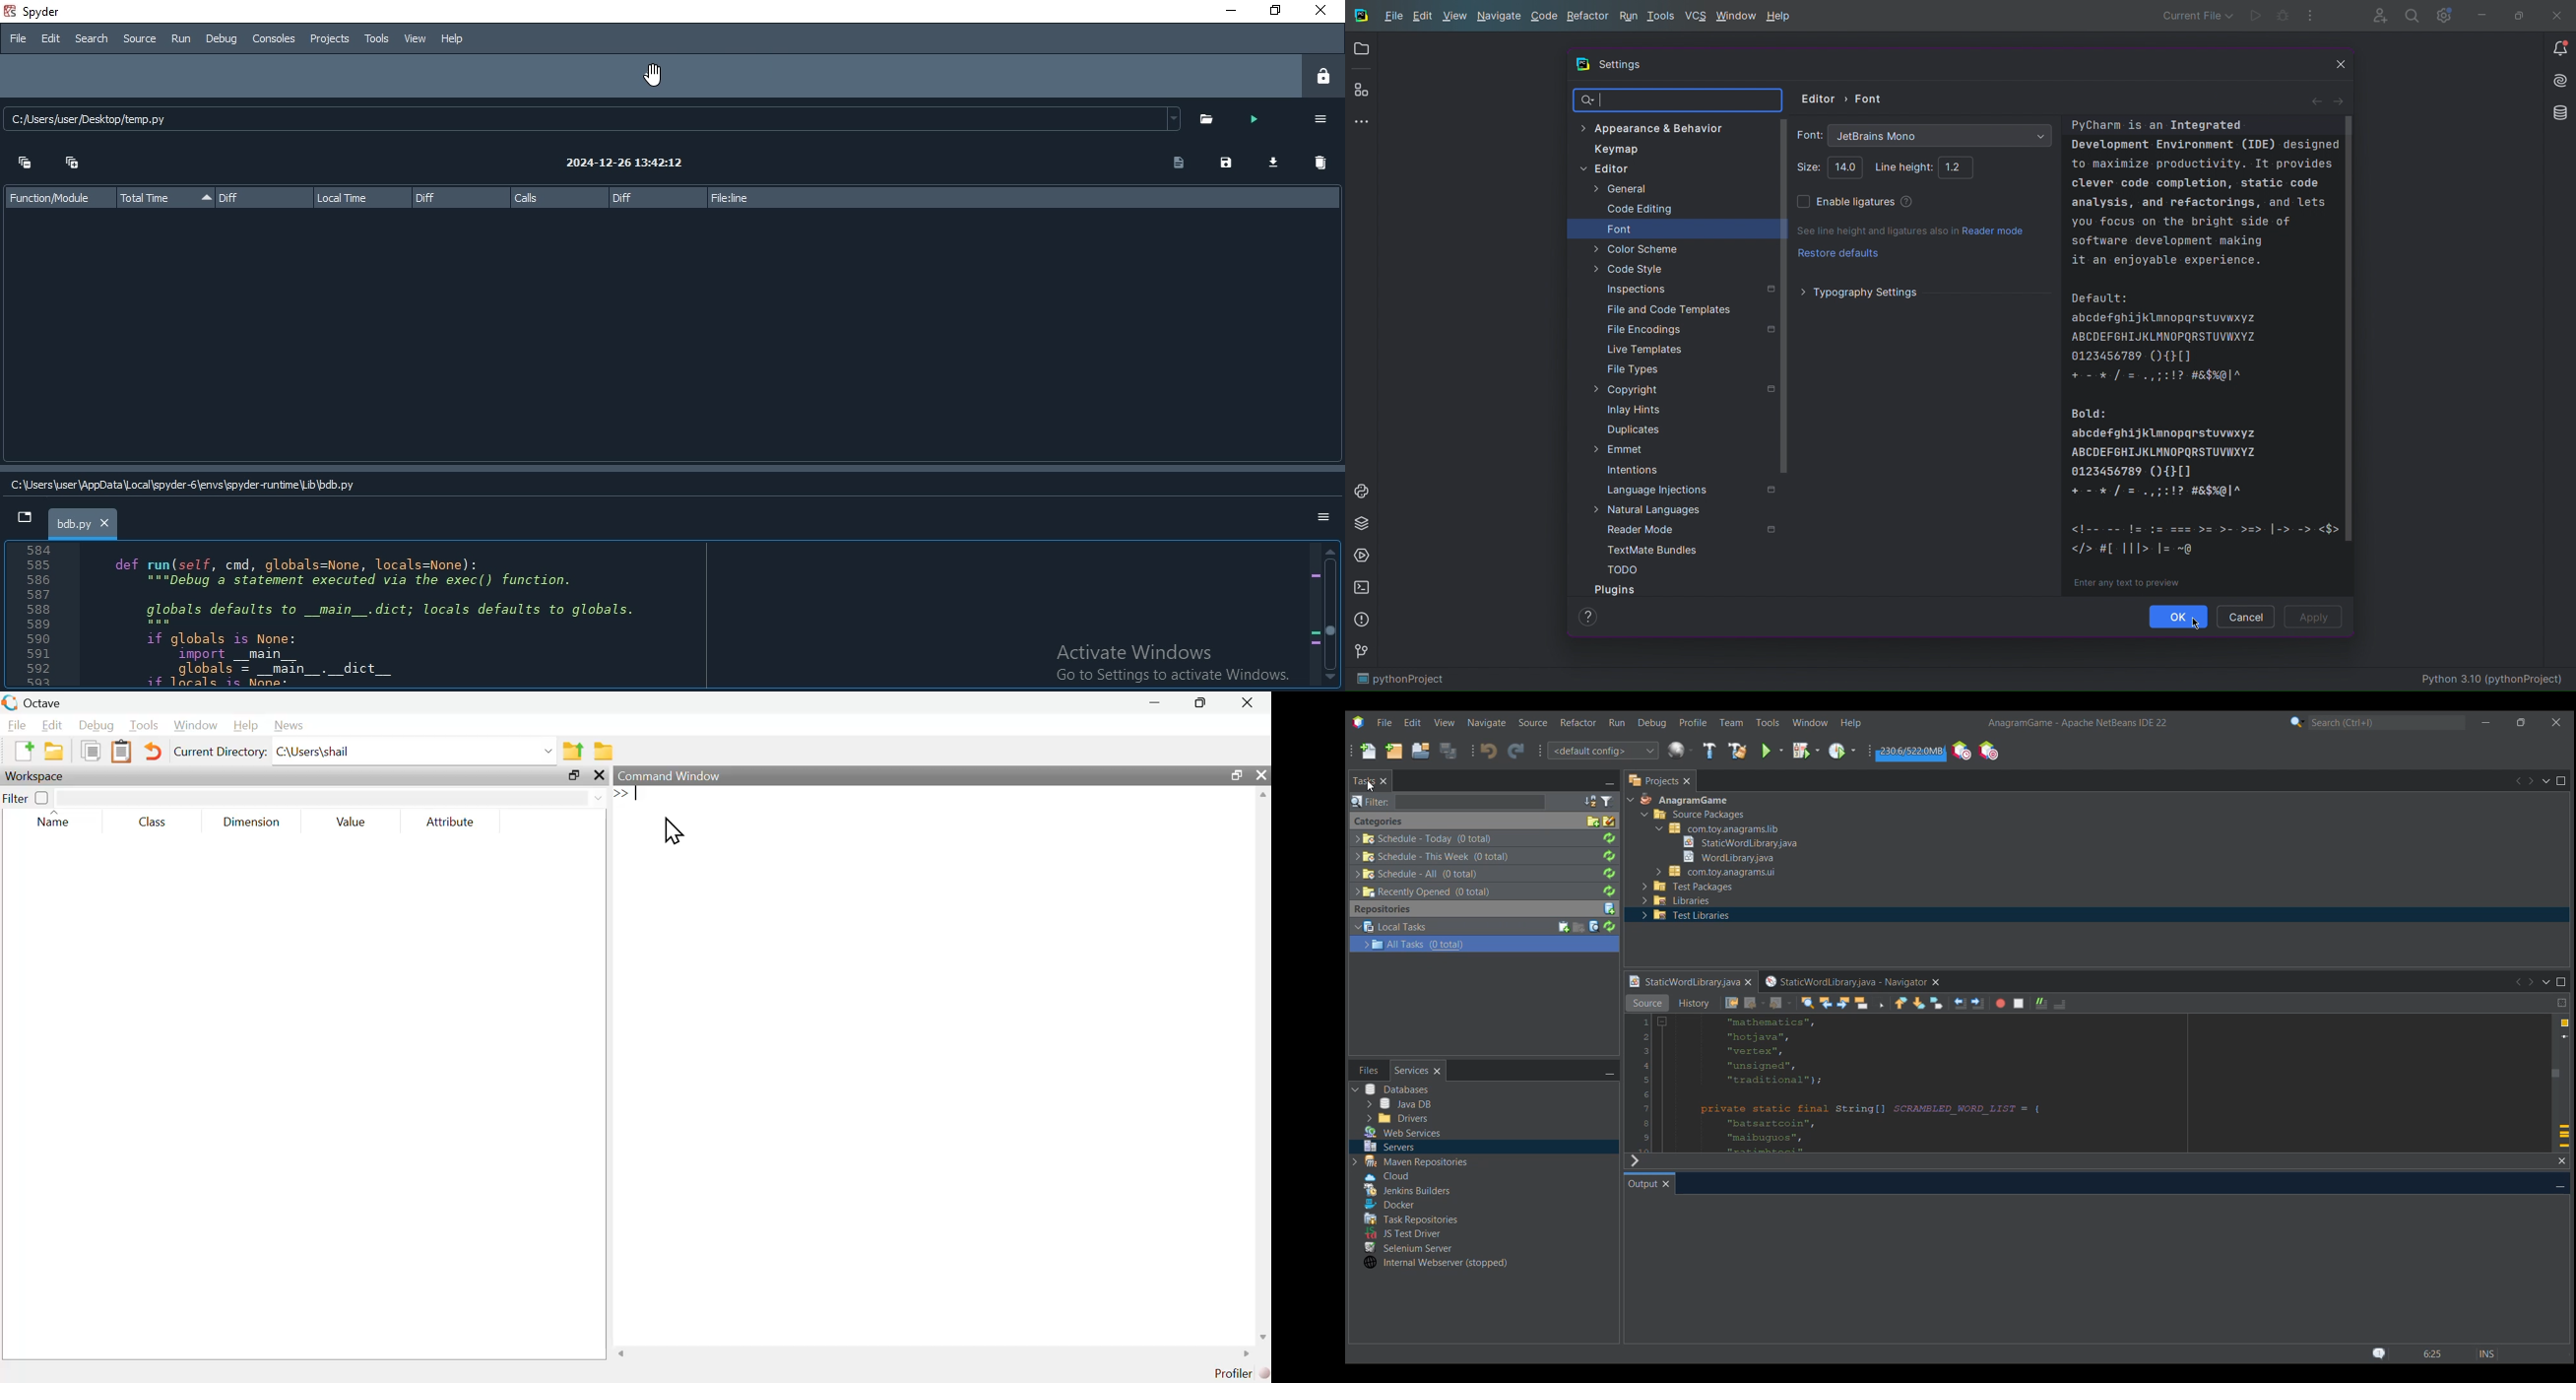  Describe the element at coordinates (363, 197) in the screenshot. I see `local time` at that location.